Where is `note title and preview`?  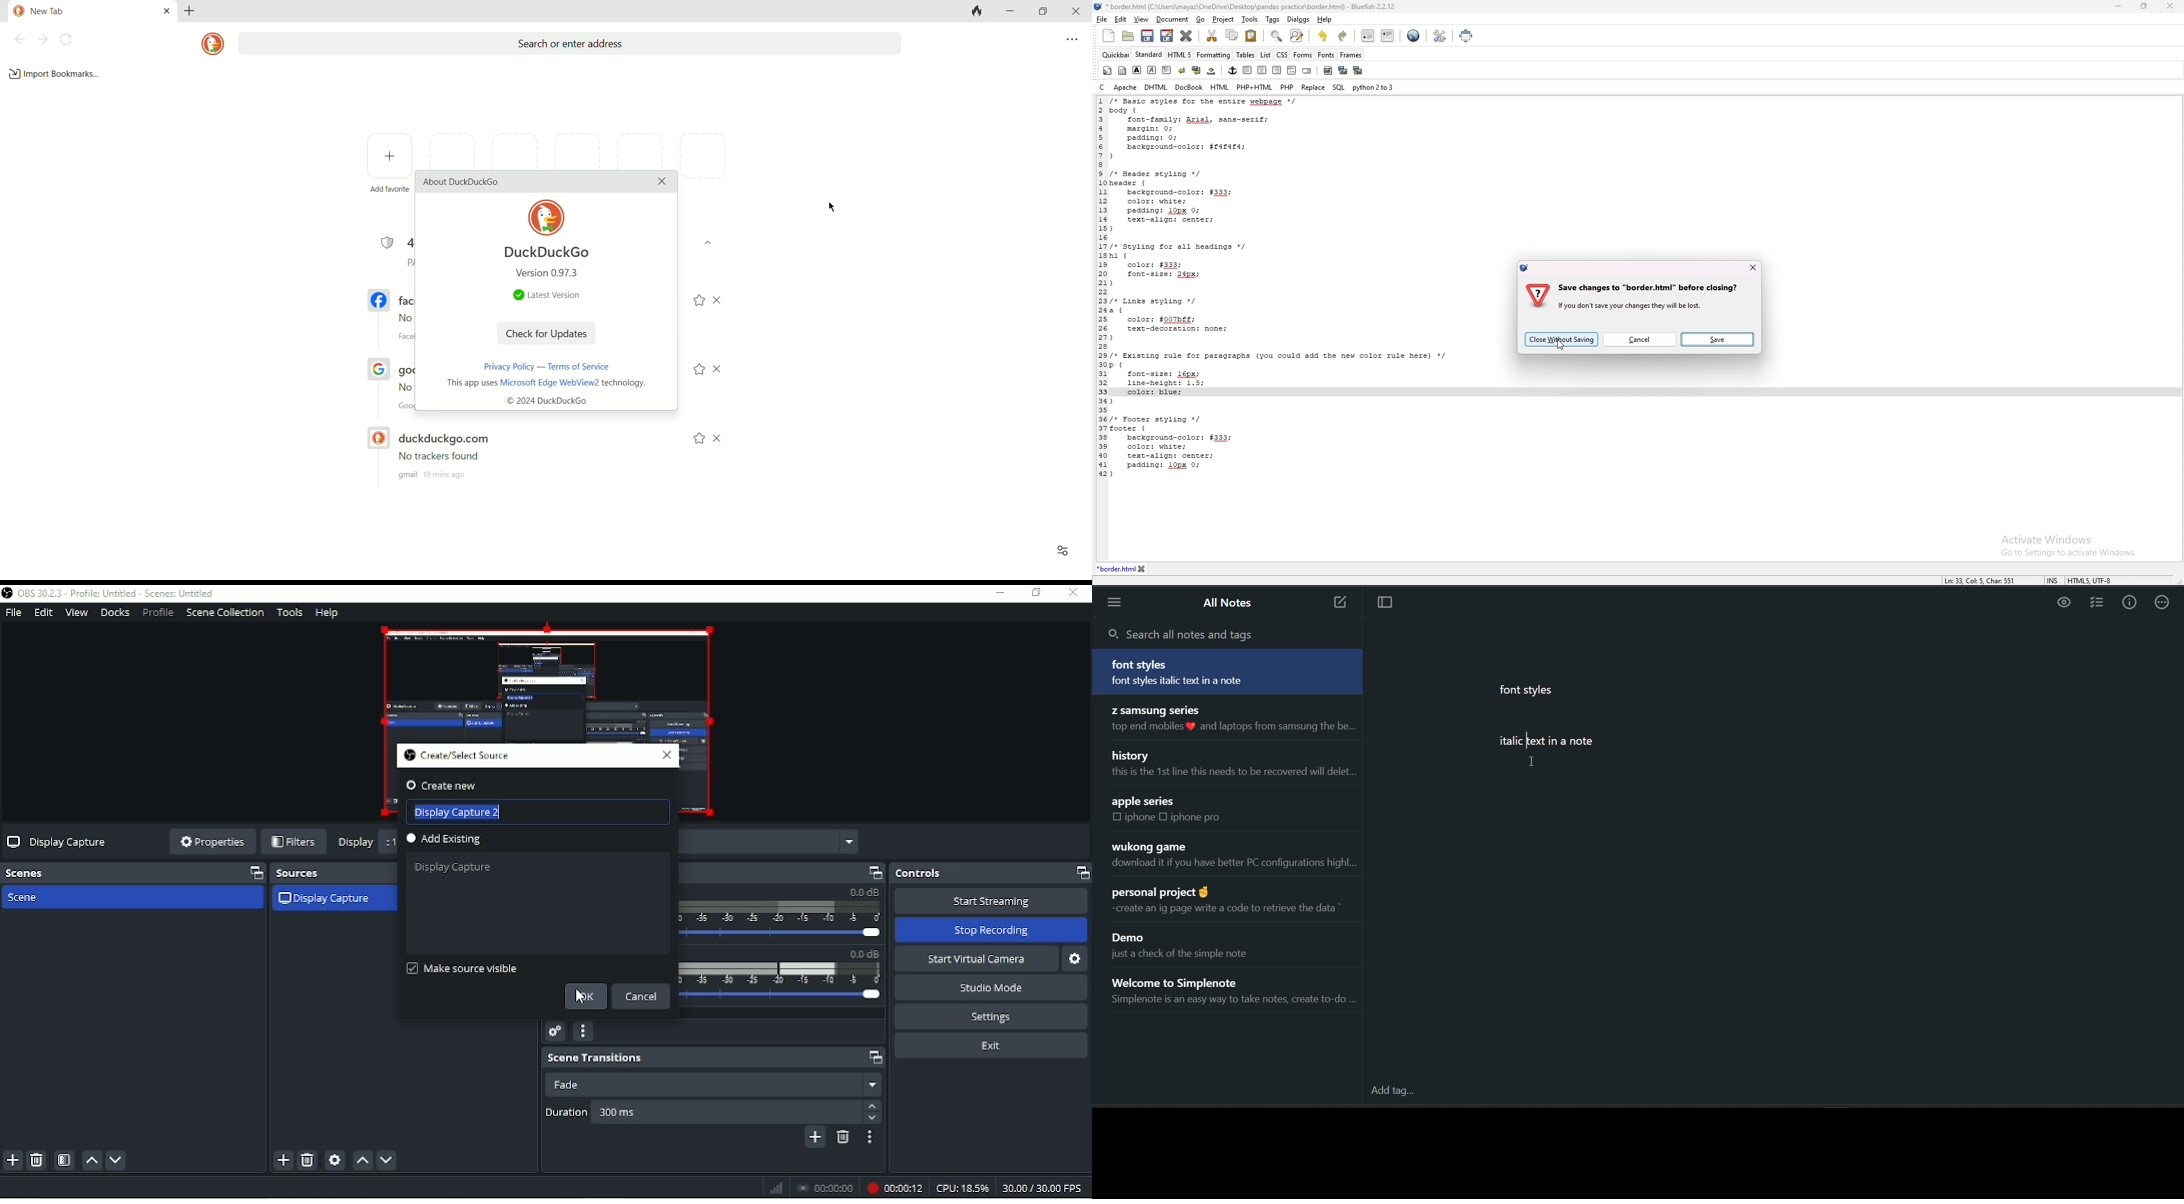
note title and preview is located at coordinates (1187, 813).